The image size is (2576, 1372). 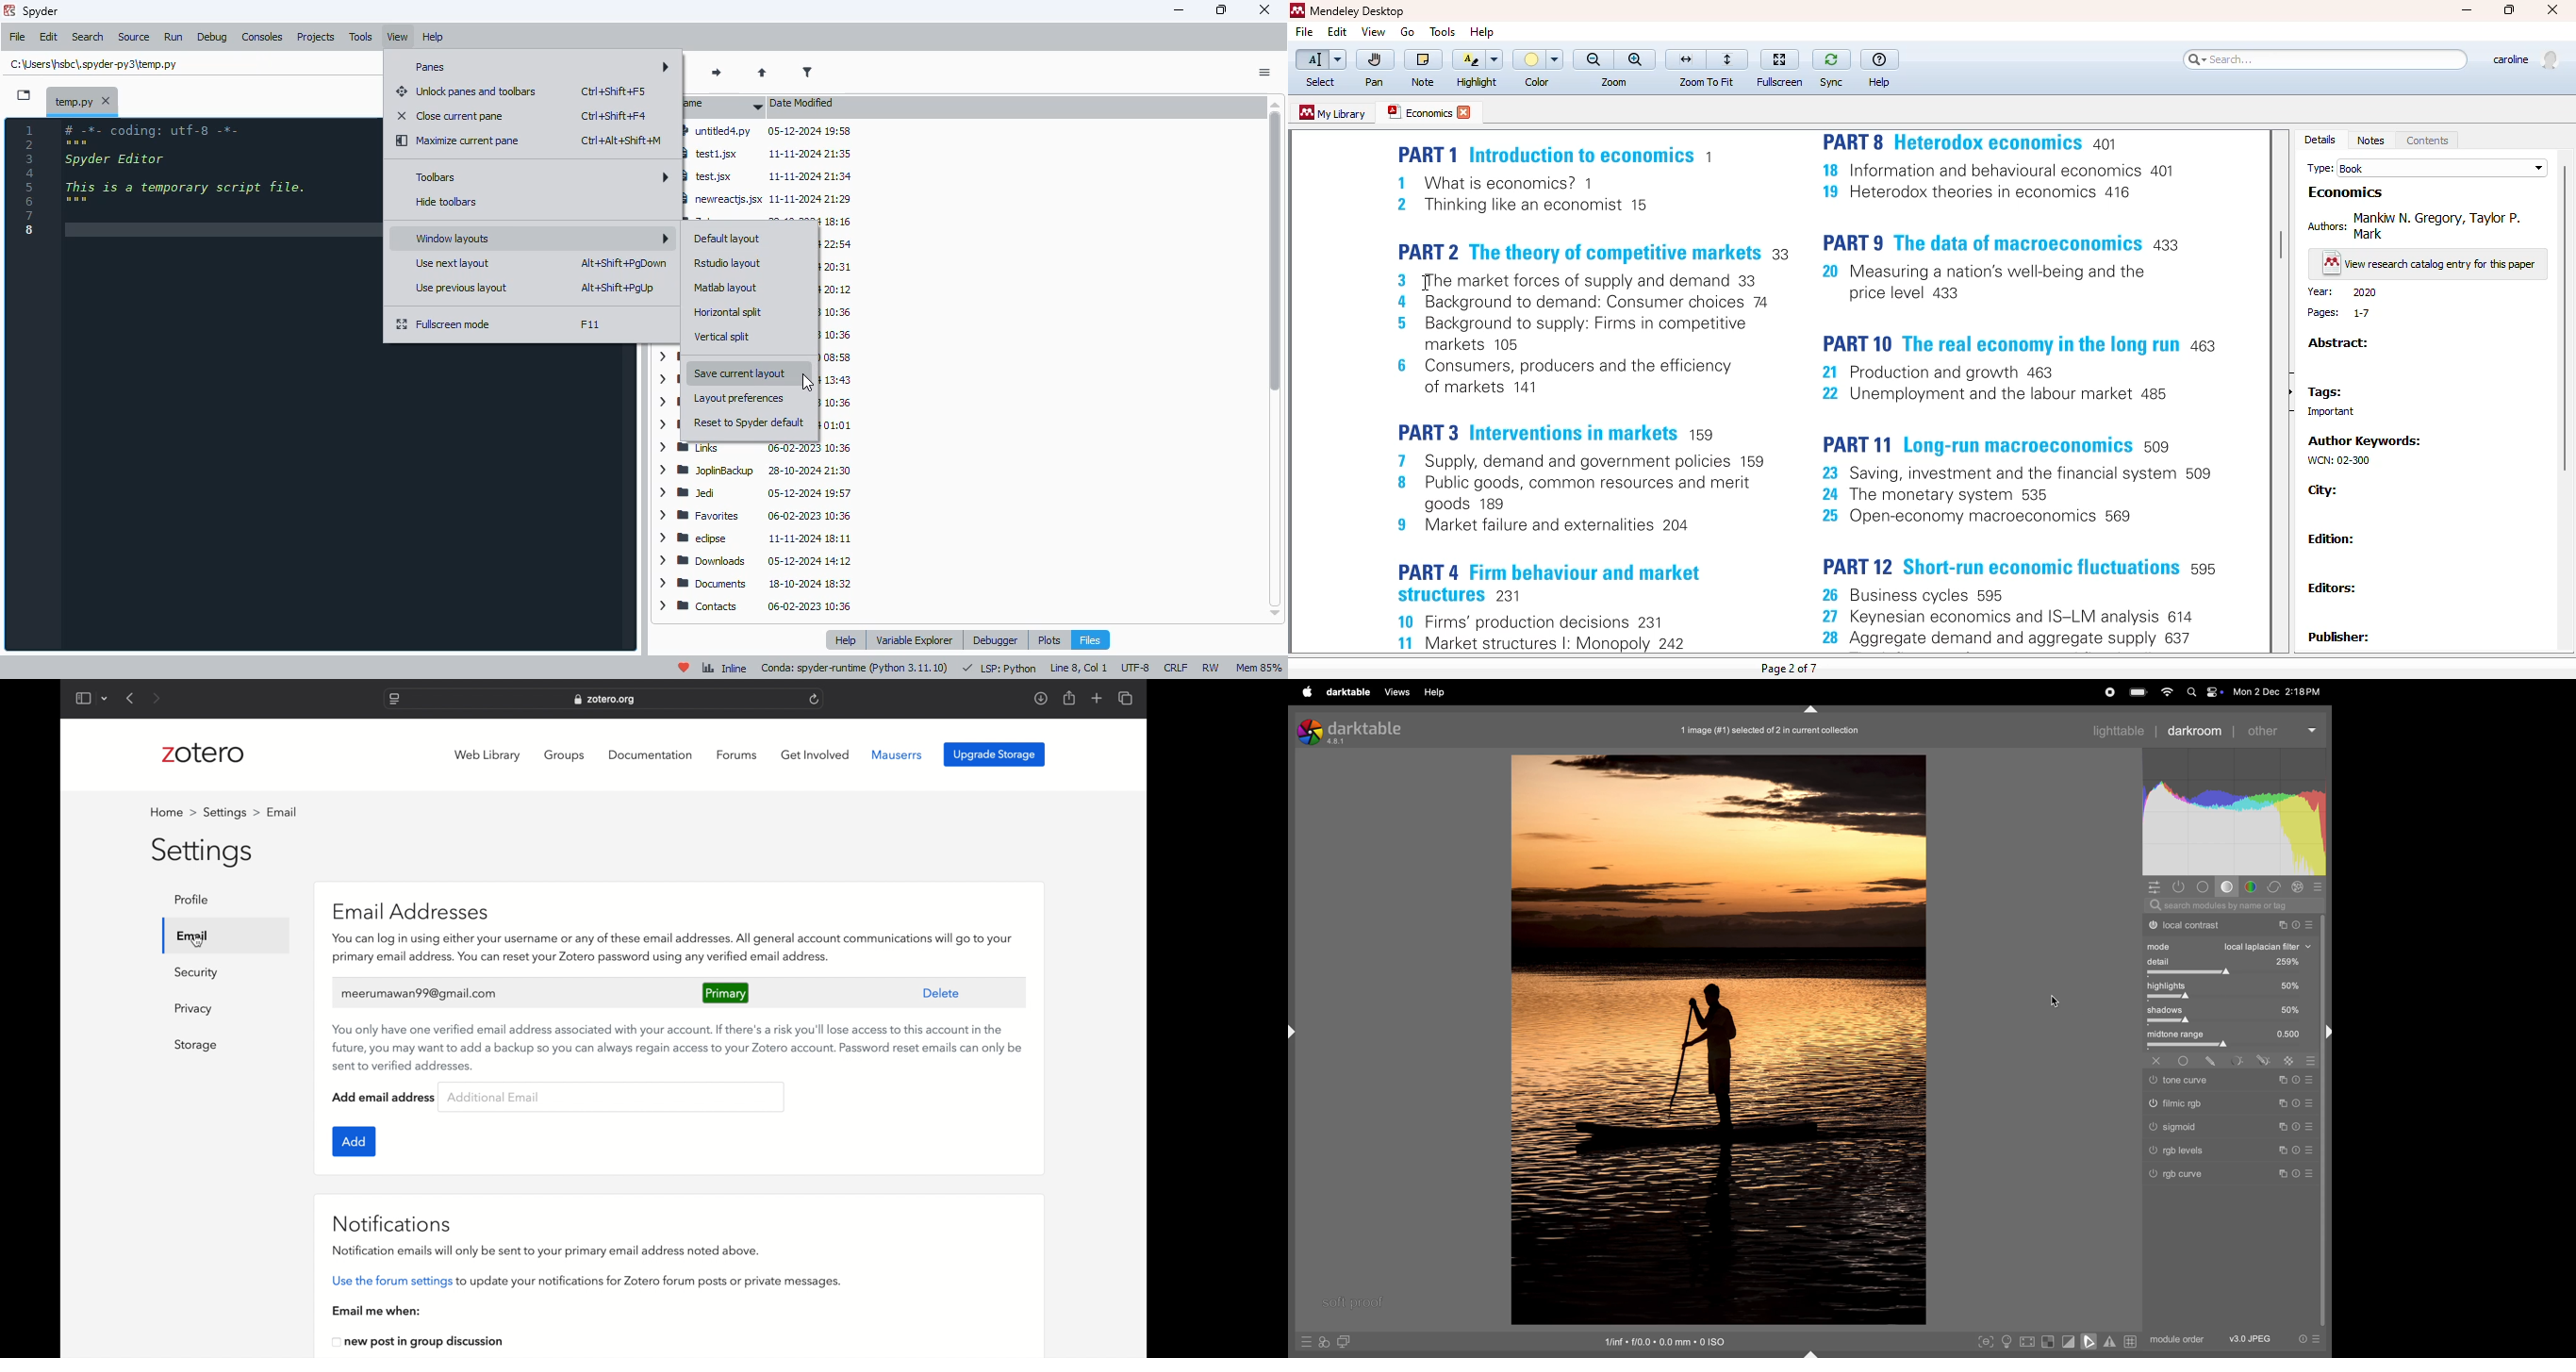 I want to click on new tab, so click(x=1097, y=698).